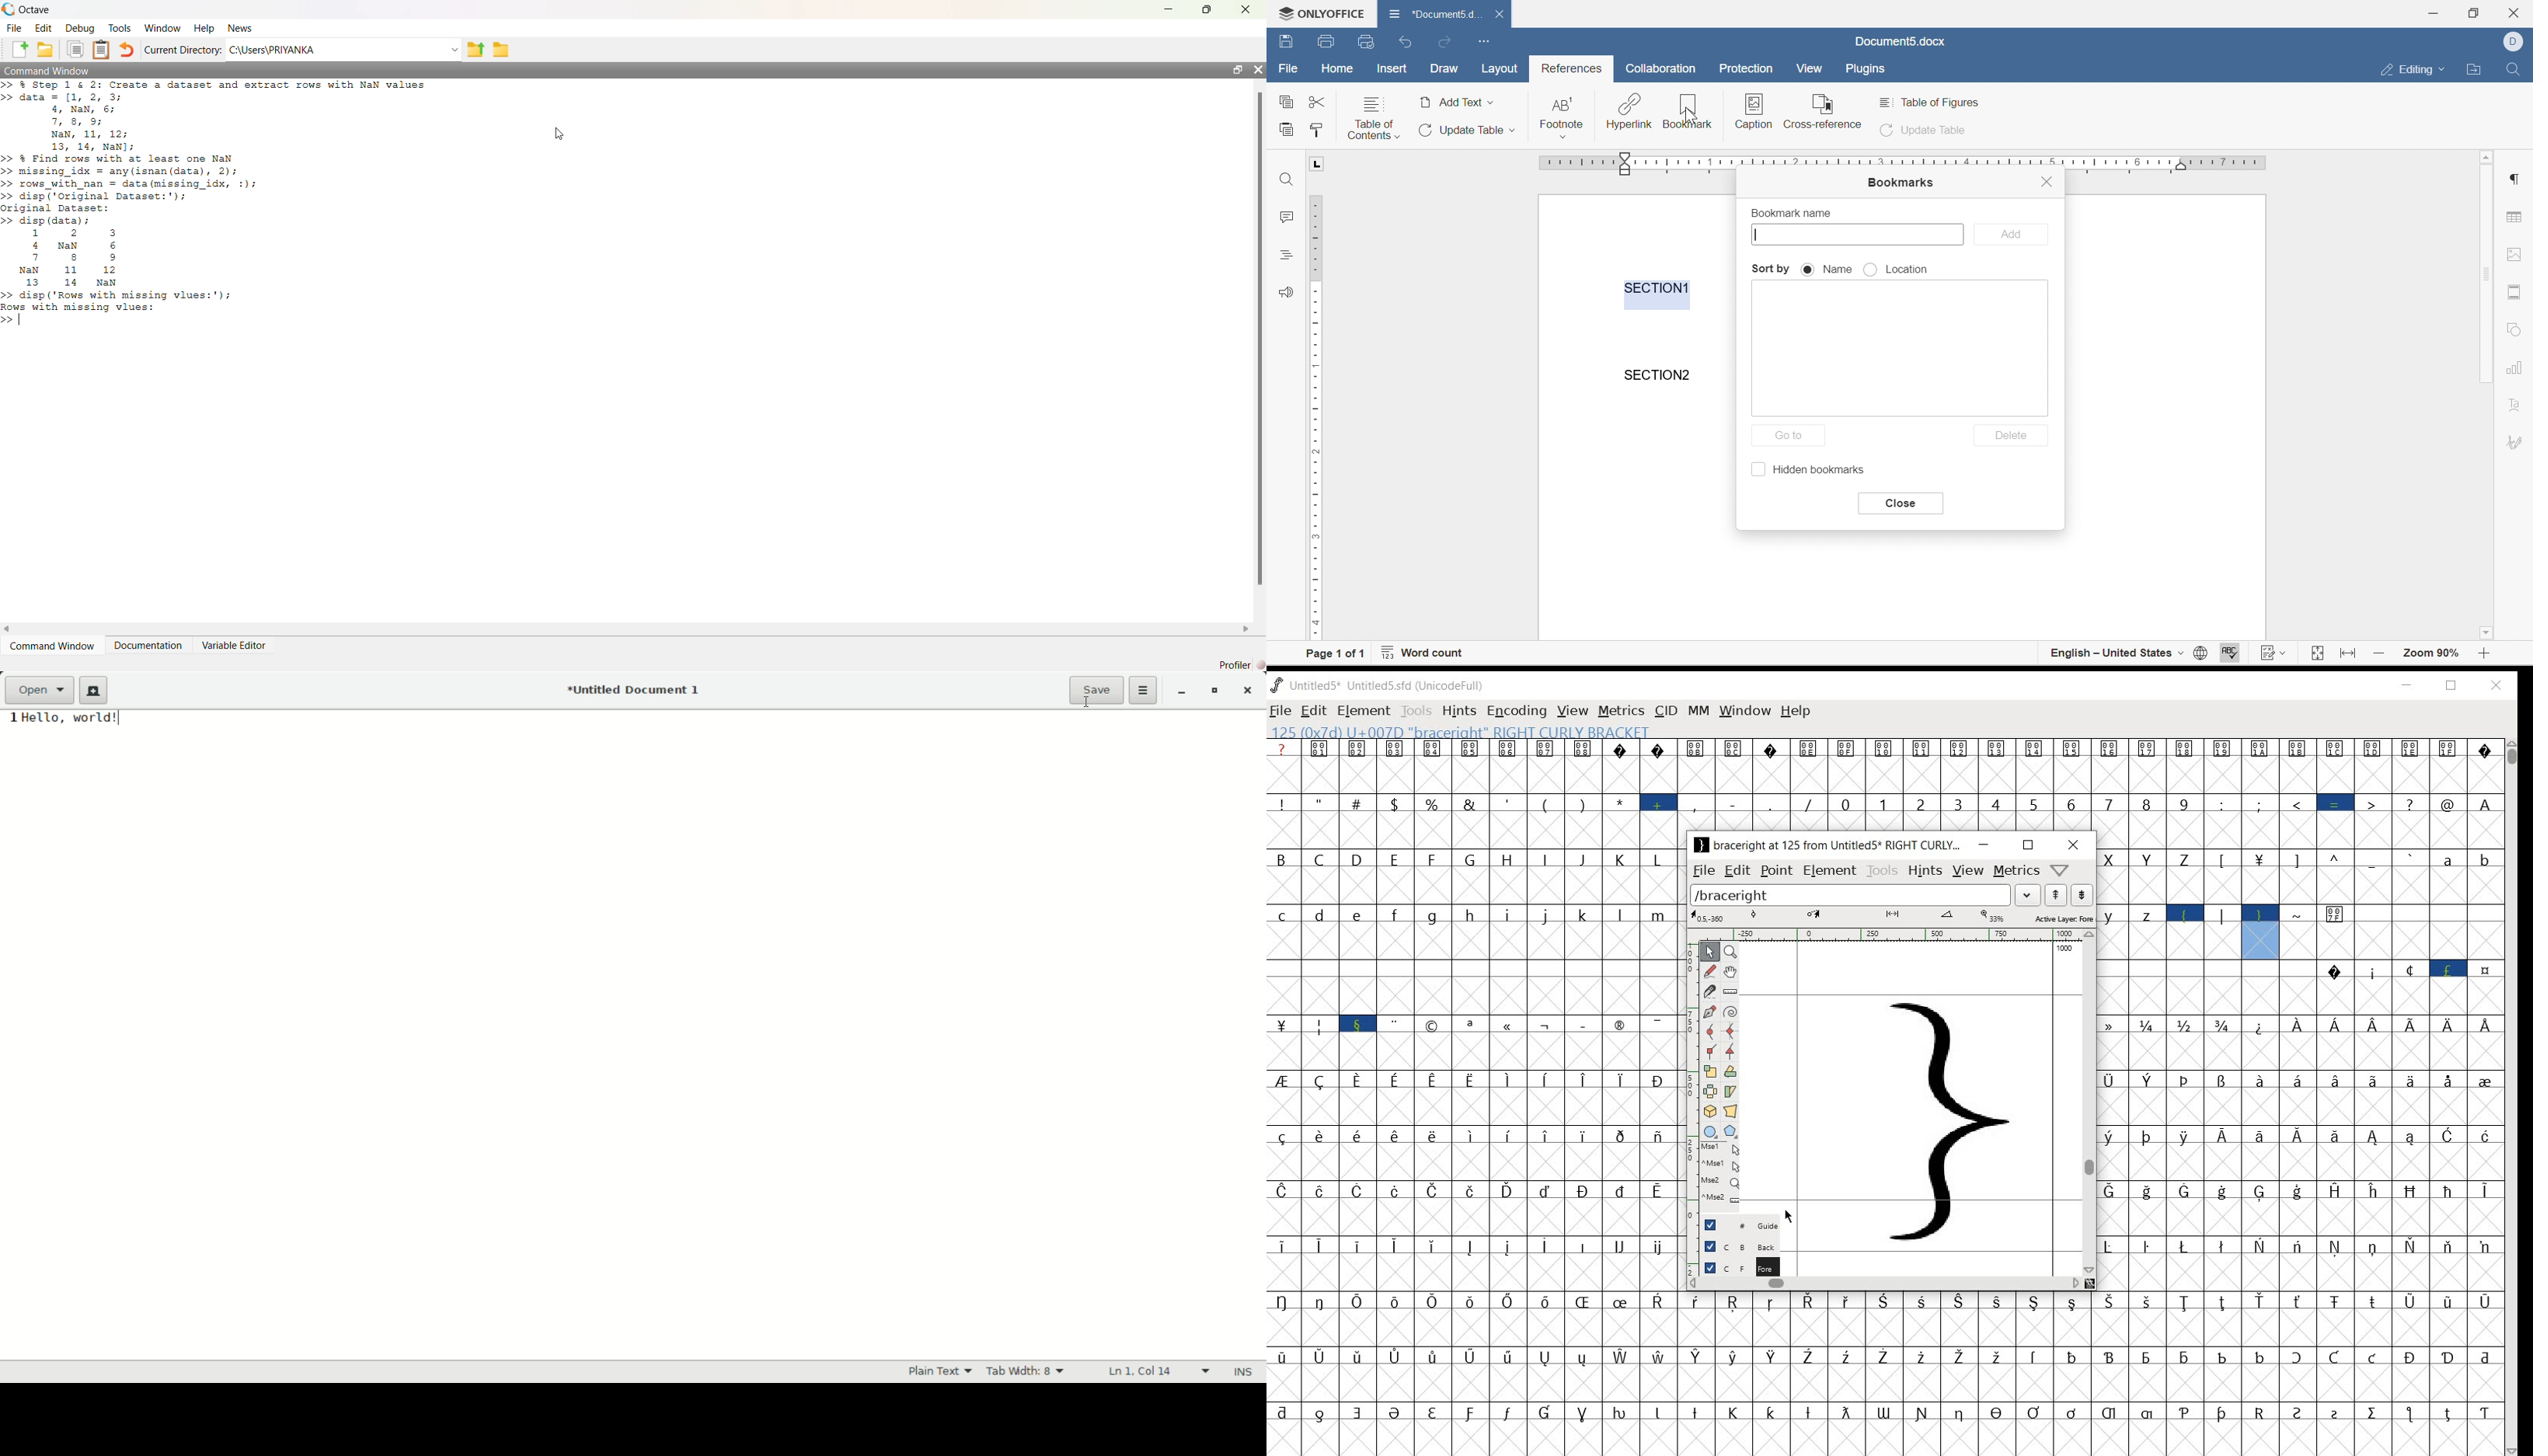 The height and width of the screenshot is (1456, 2548). Describe the element at coordinates (1286, 128) in the screenshot. I see `paste` at that location.